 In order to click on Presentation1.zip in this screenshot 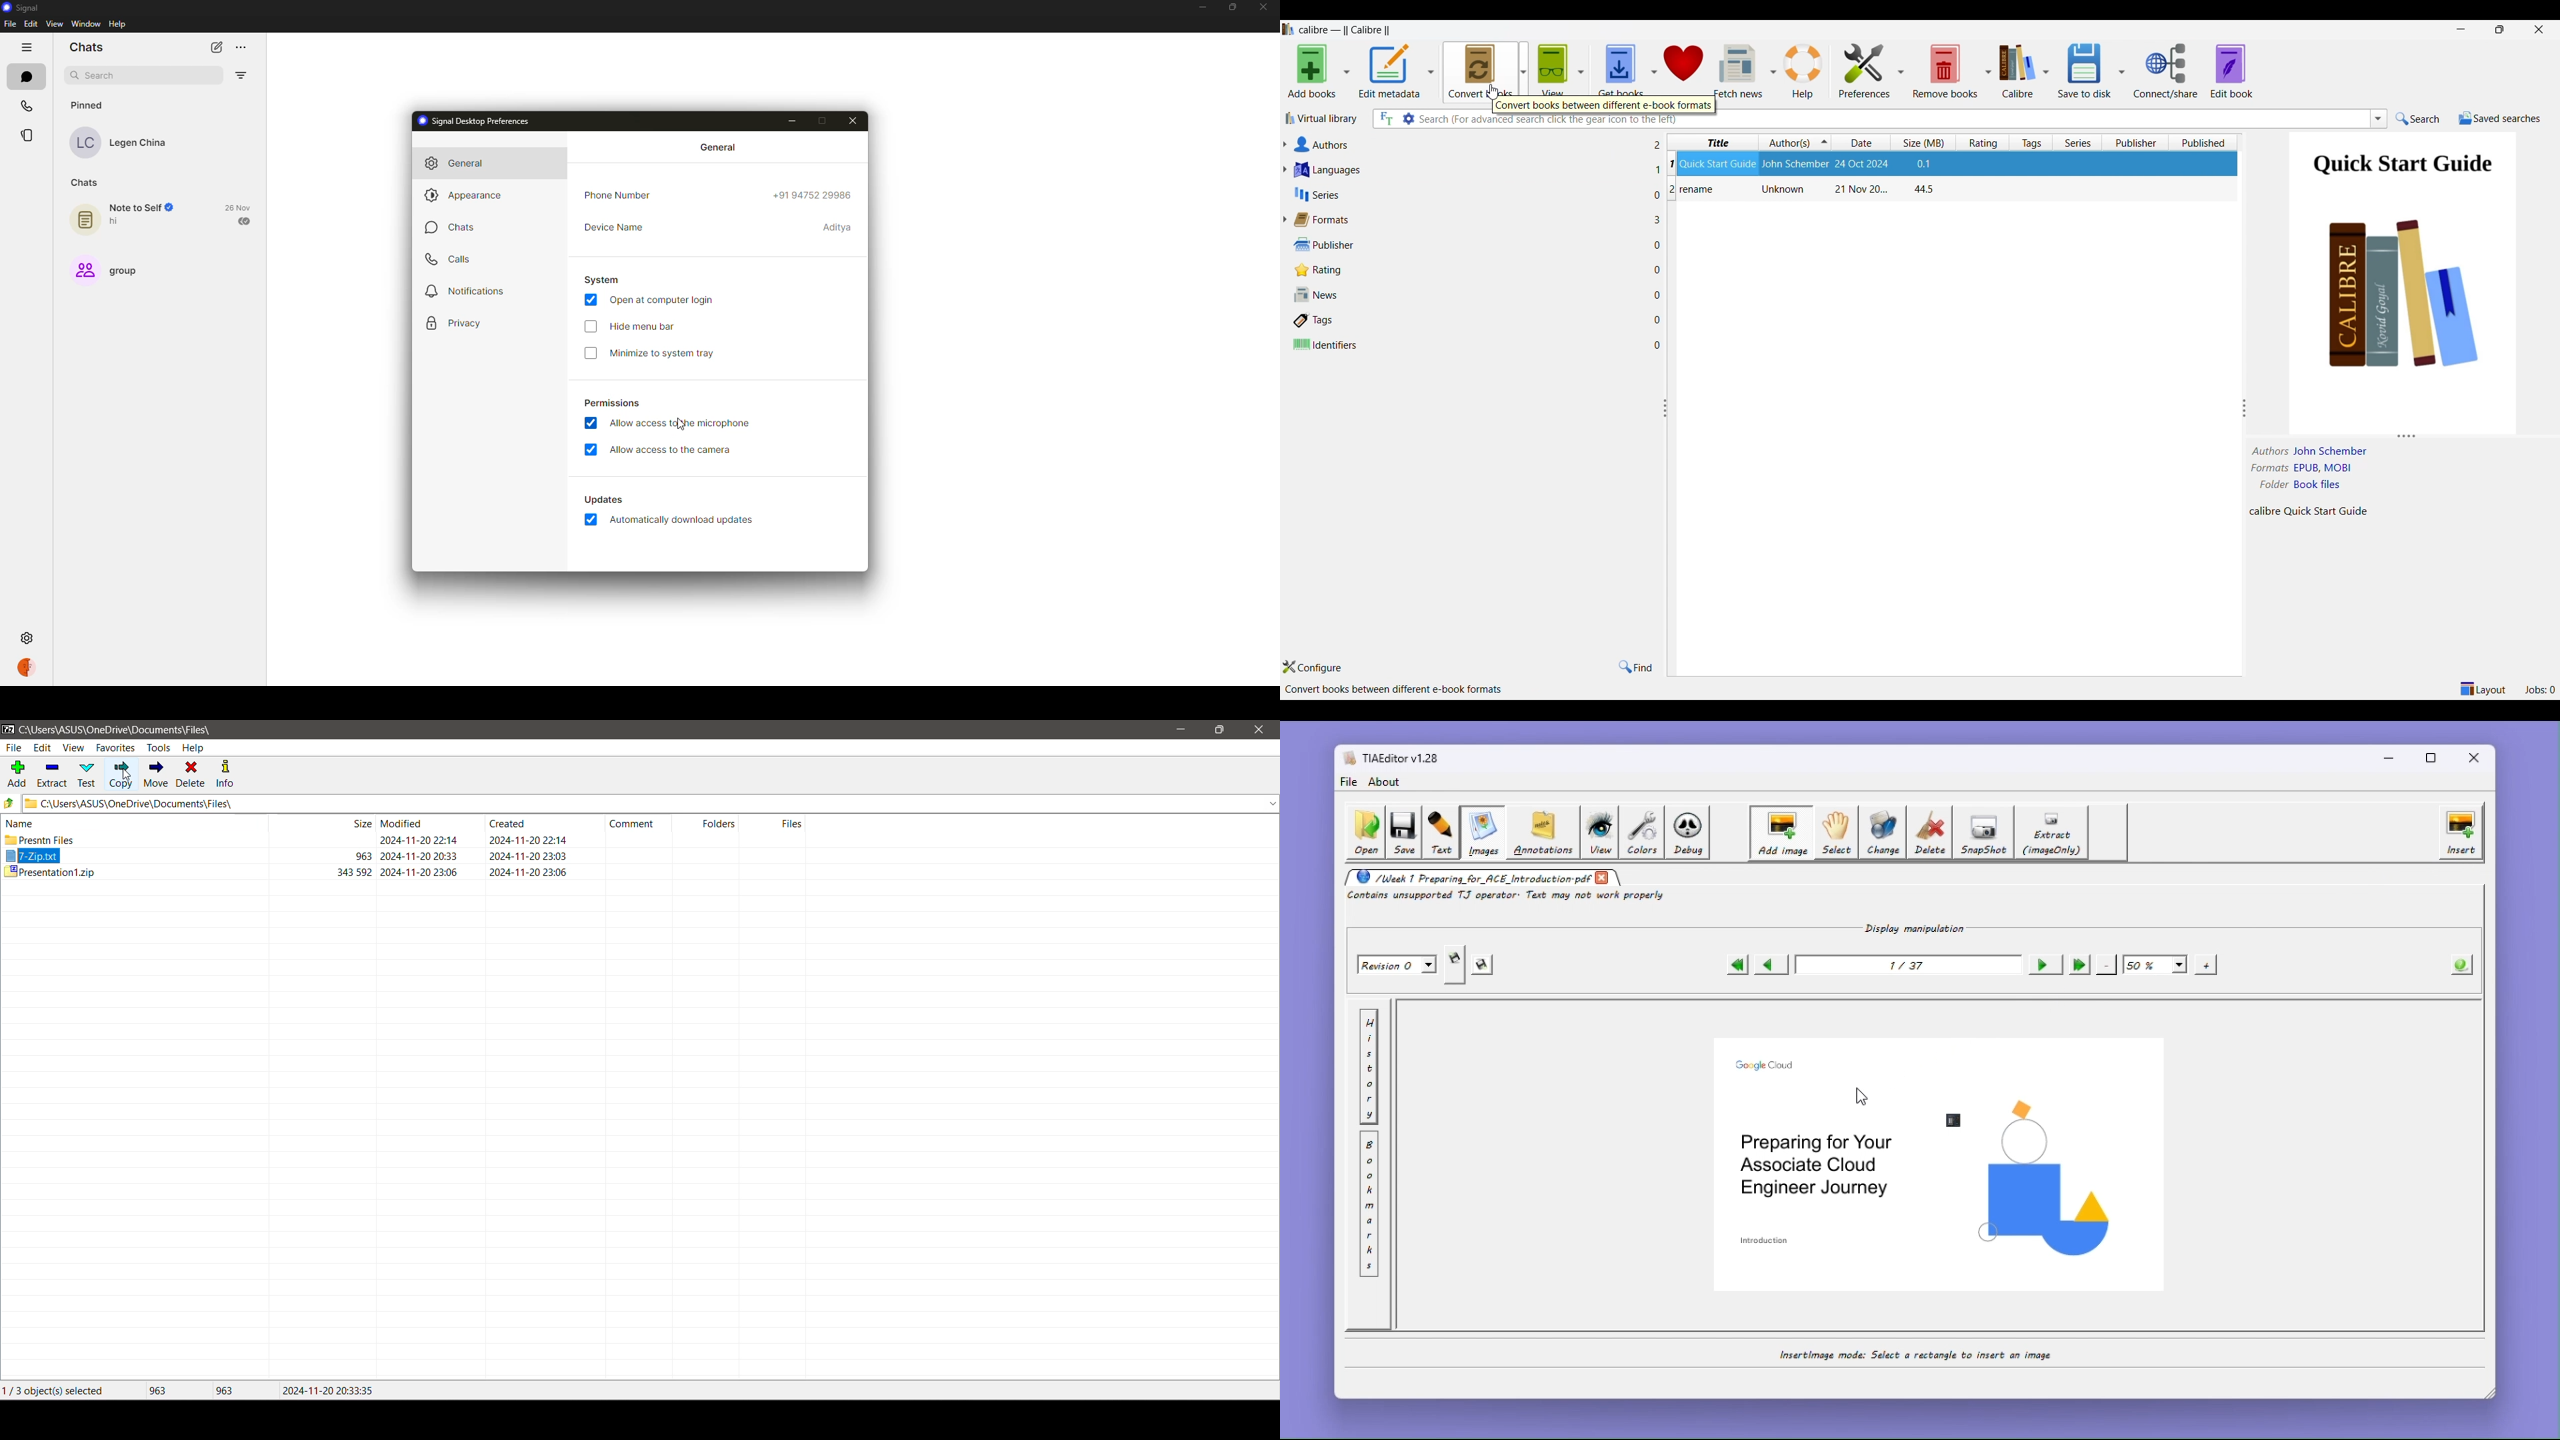, I will do `click(49, 873)`.